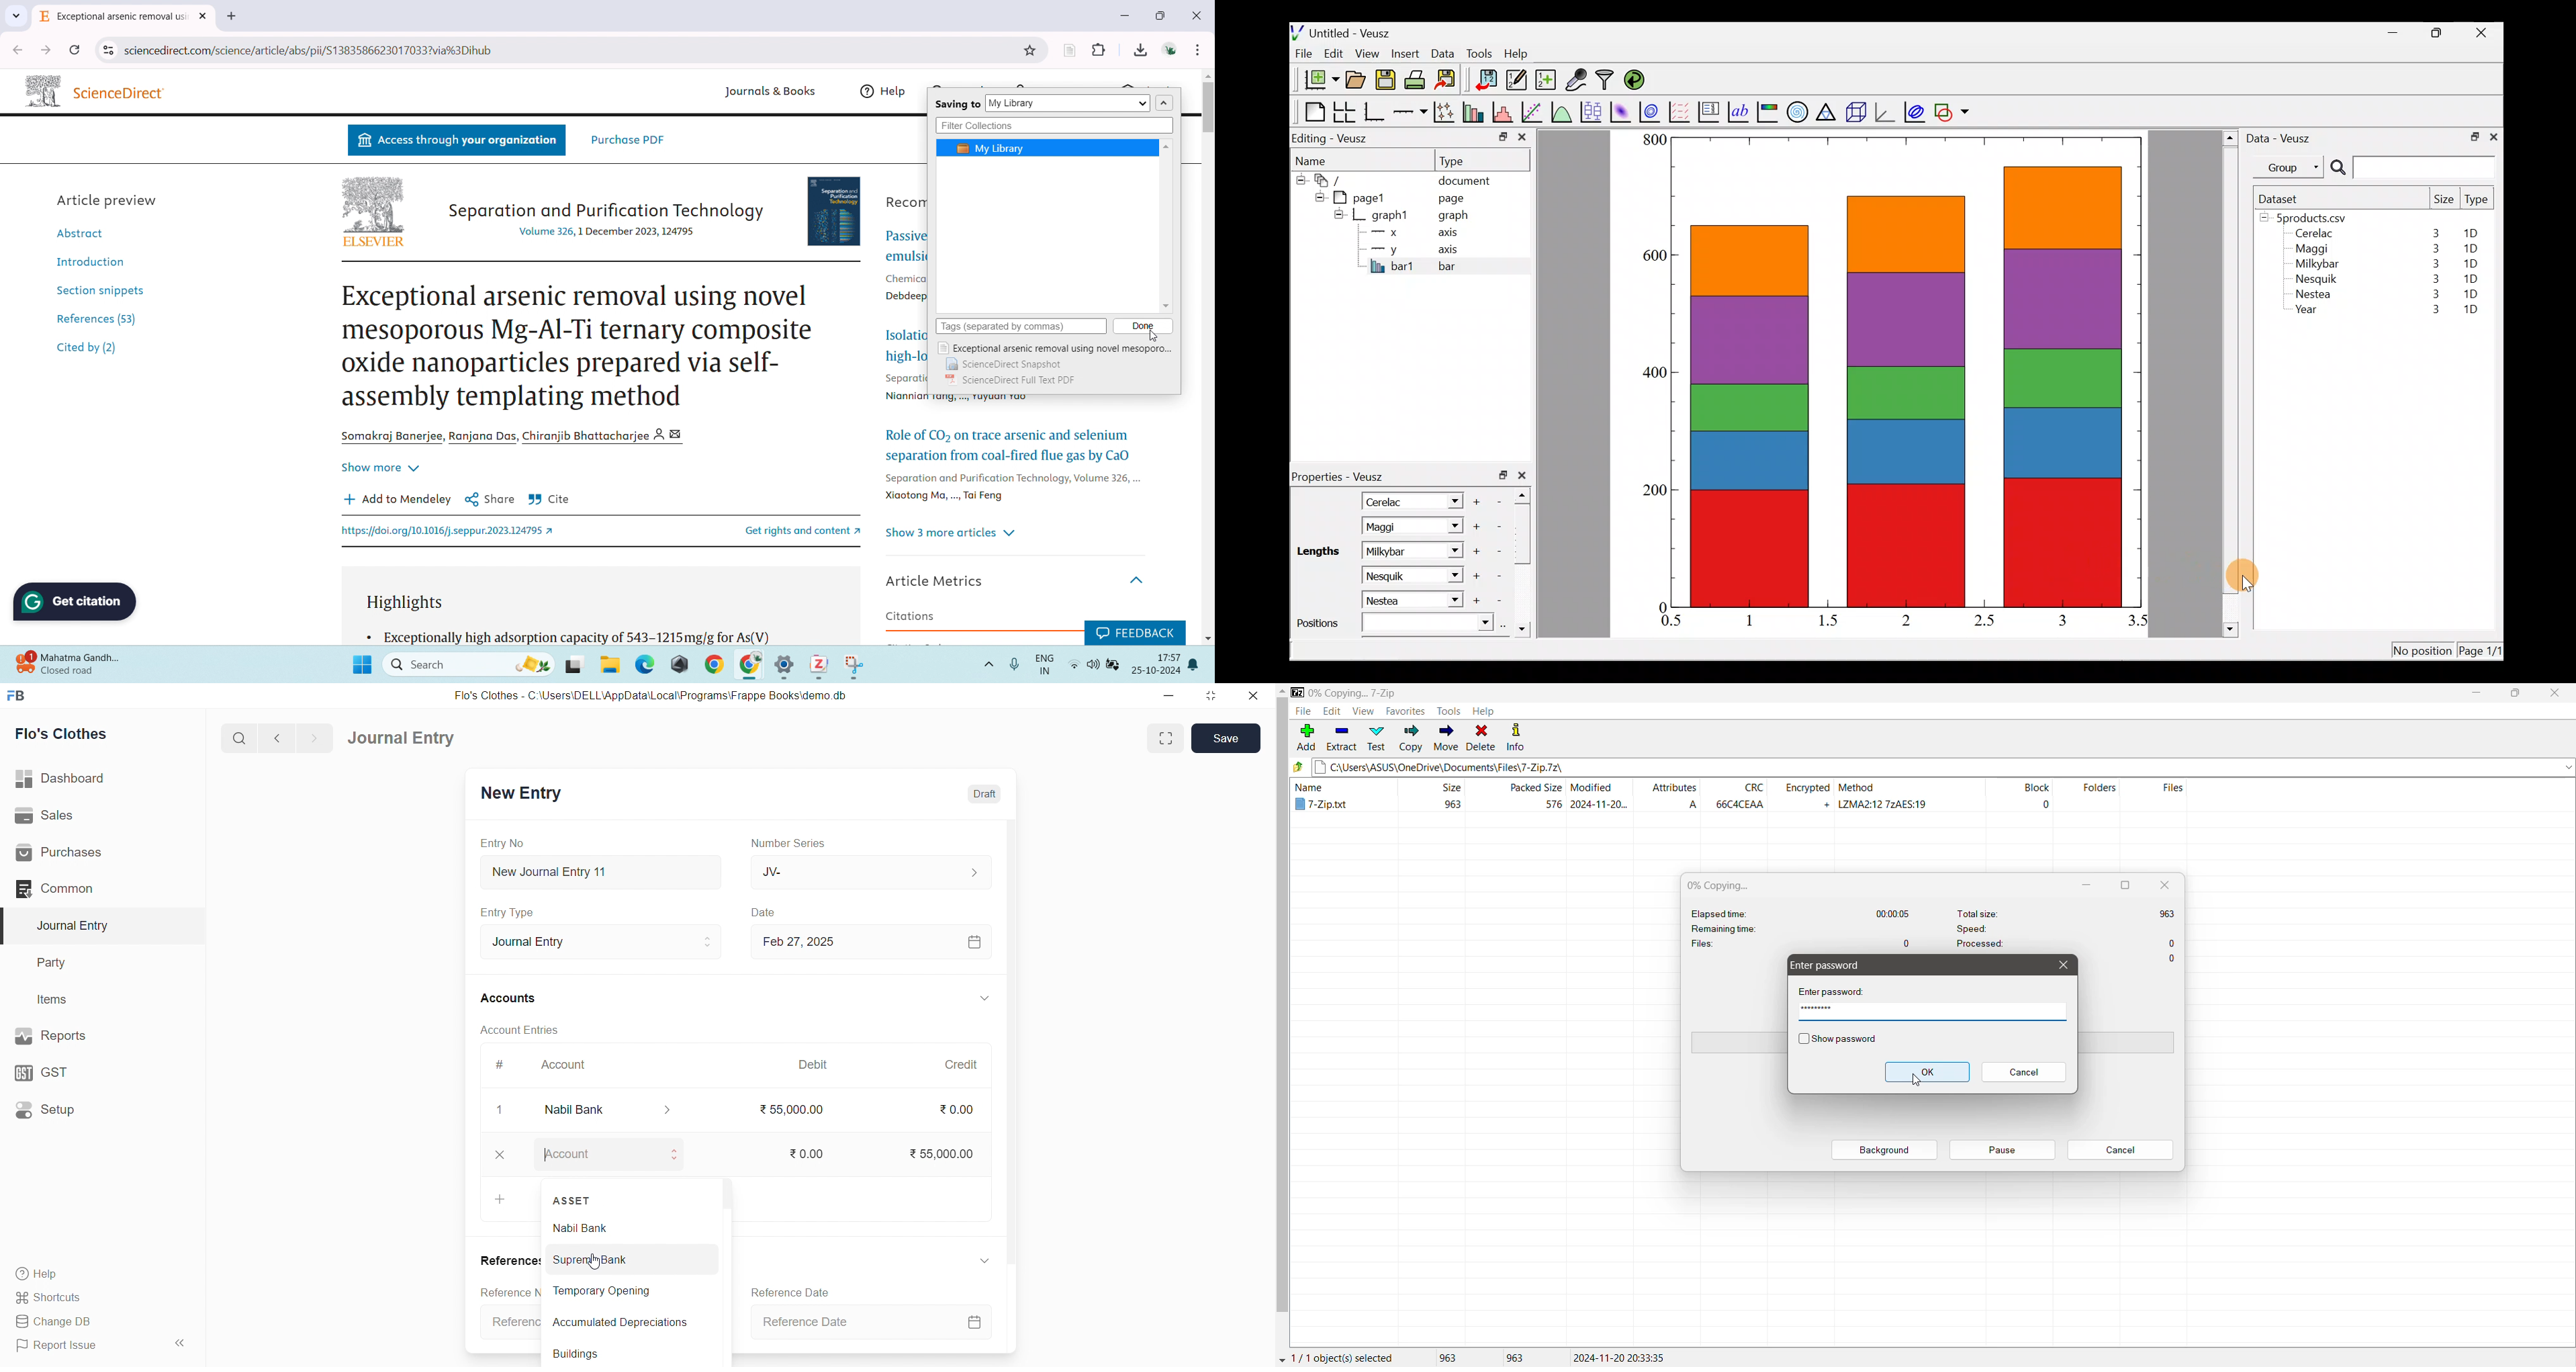 The image size is (2576, 1372). Describe the element at coordinates (625, 1321) in the screenshot. I see `Accumulated Depreciations` at that location.